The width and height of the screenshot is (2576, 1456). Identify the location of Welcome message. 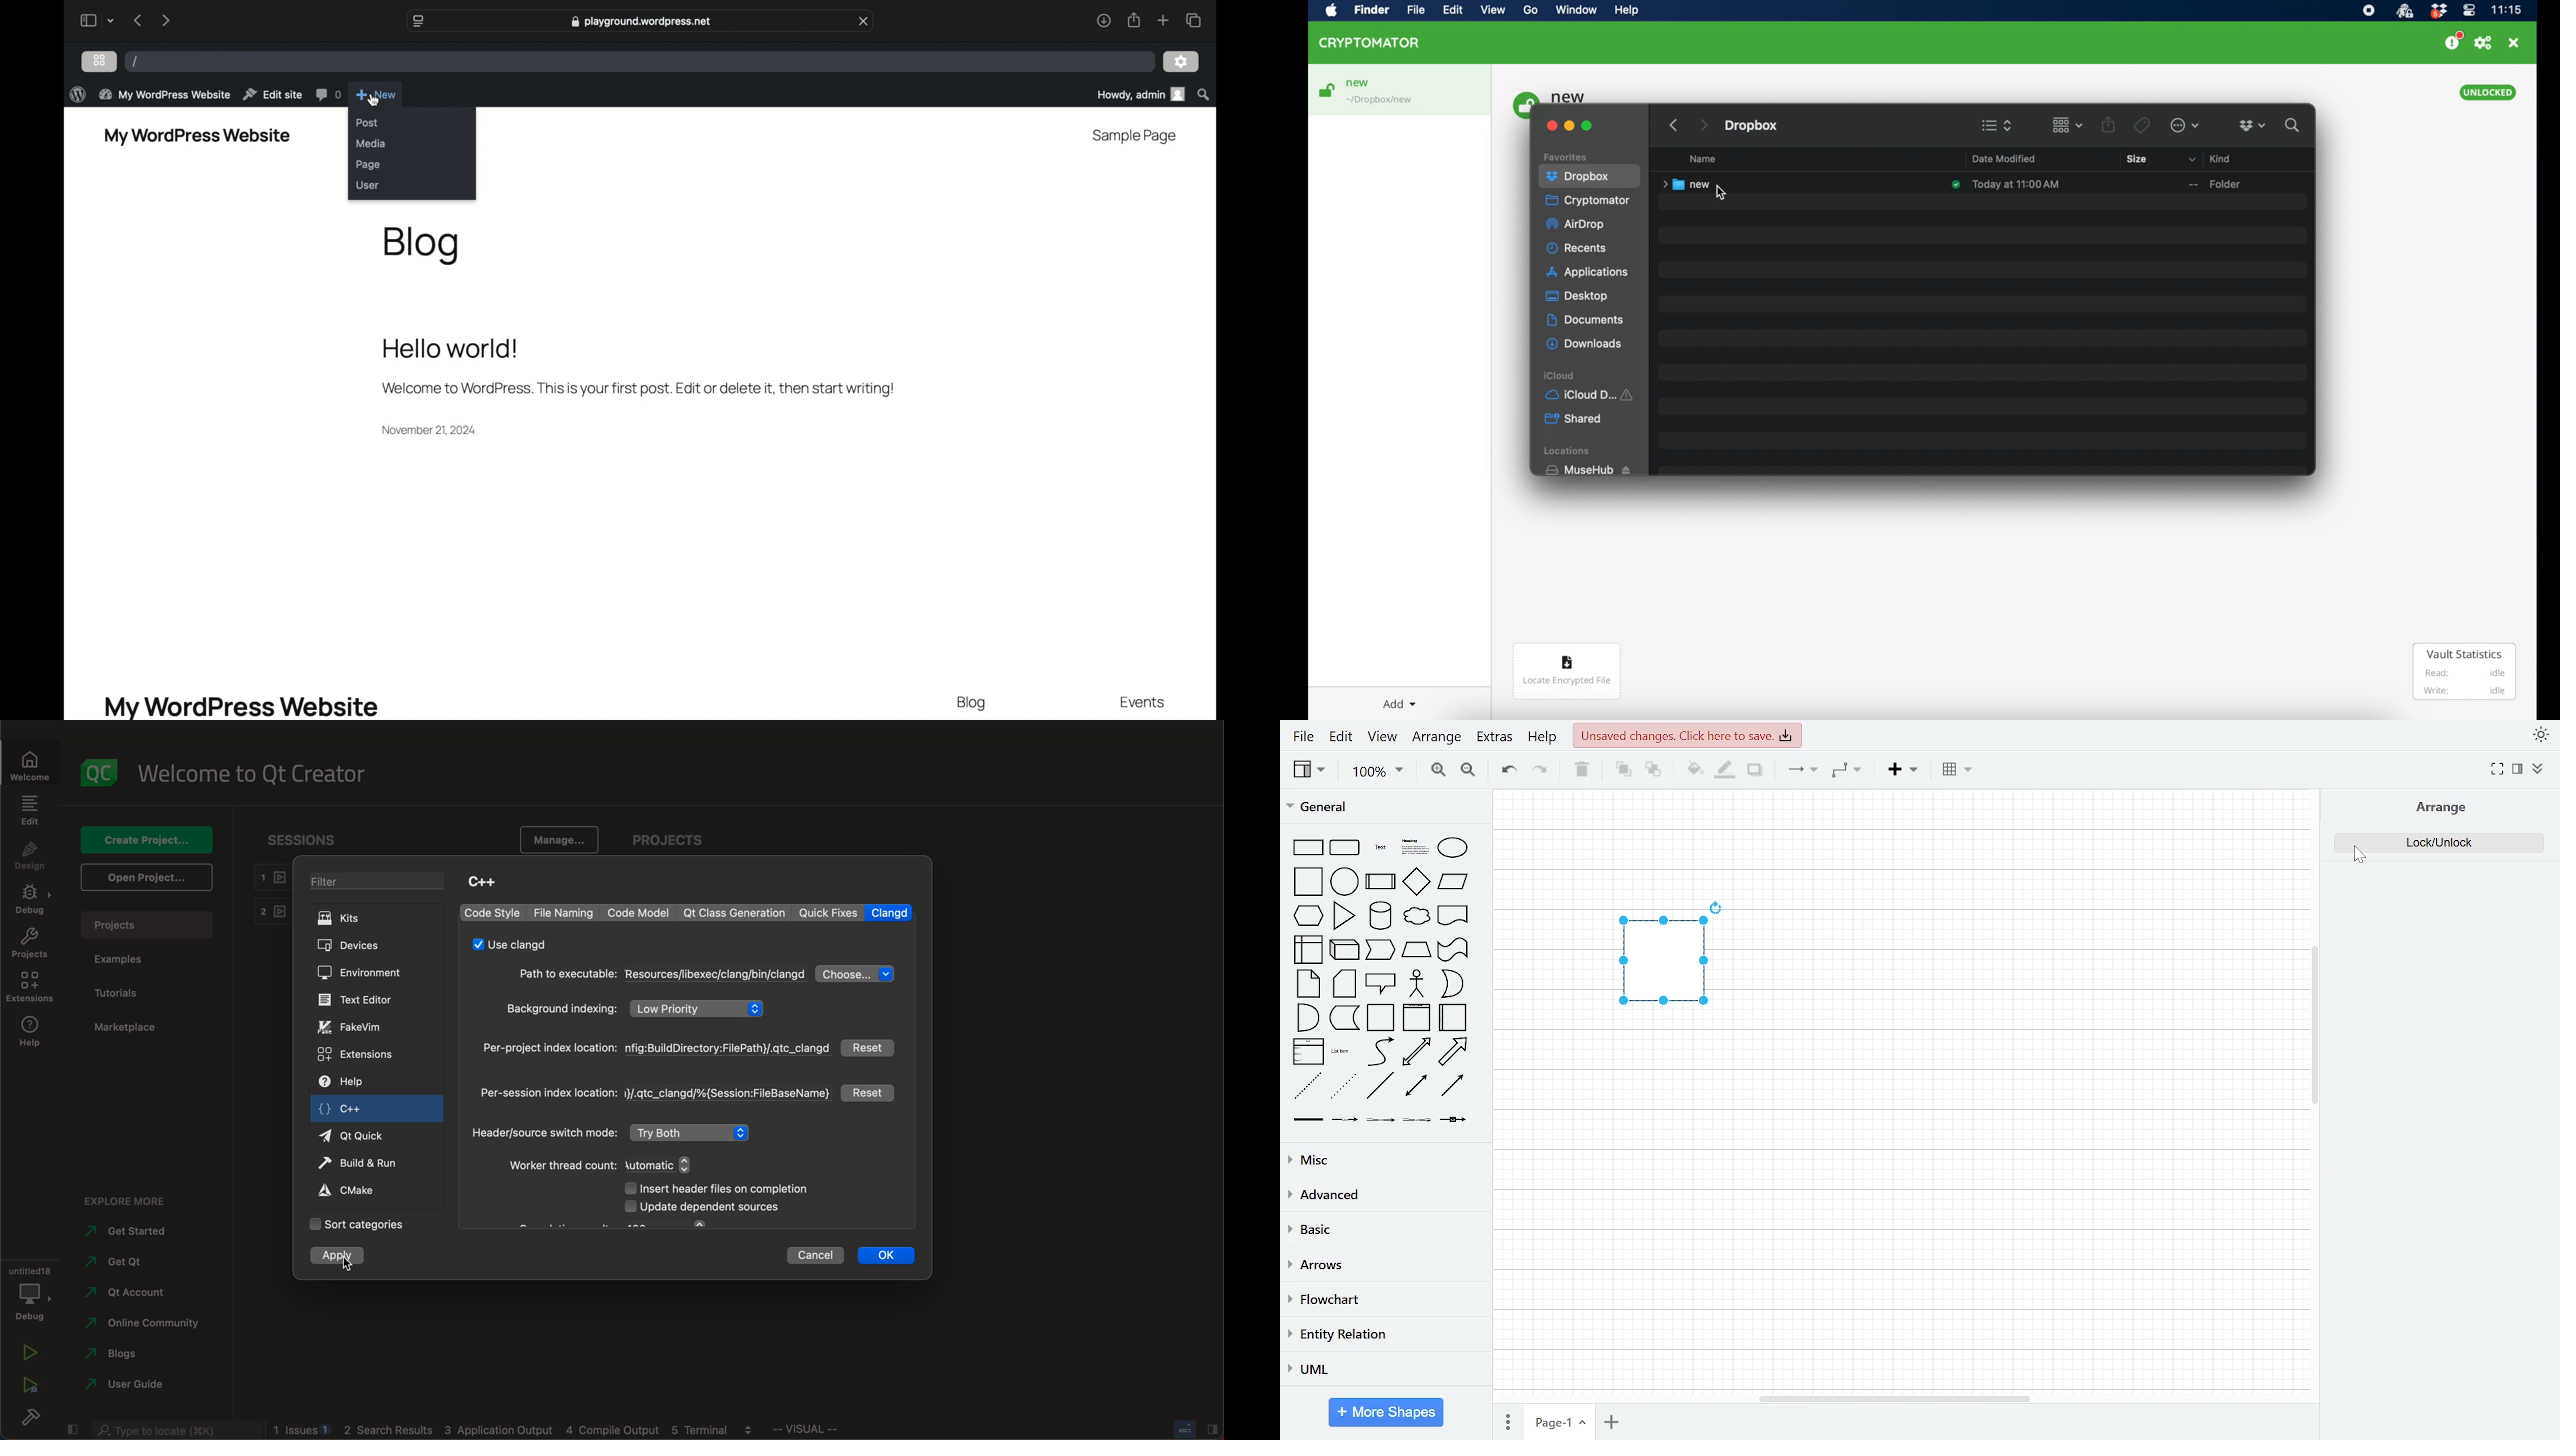
(636, 388).